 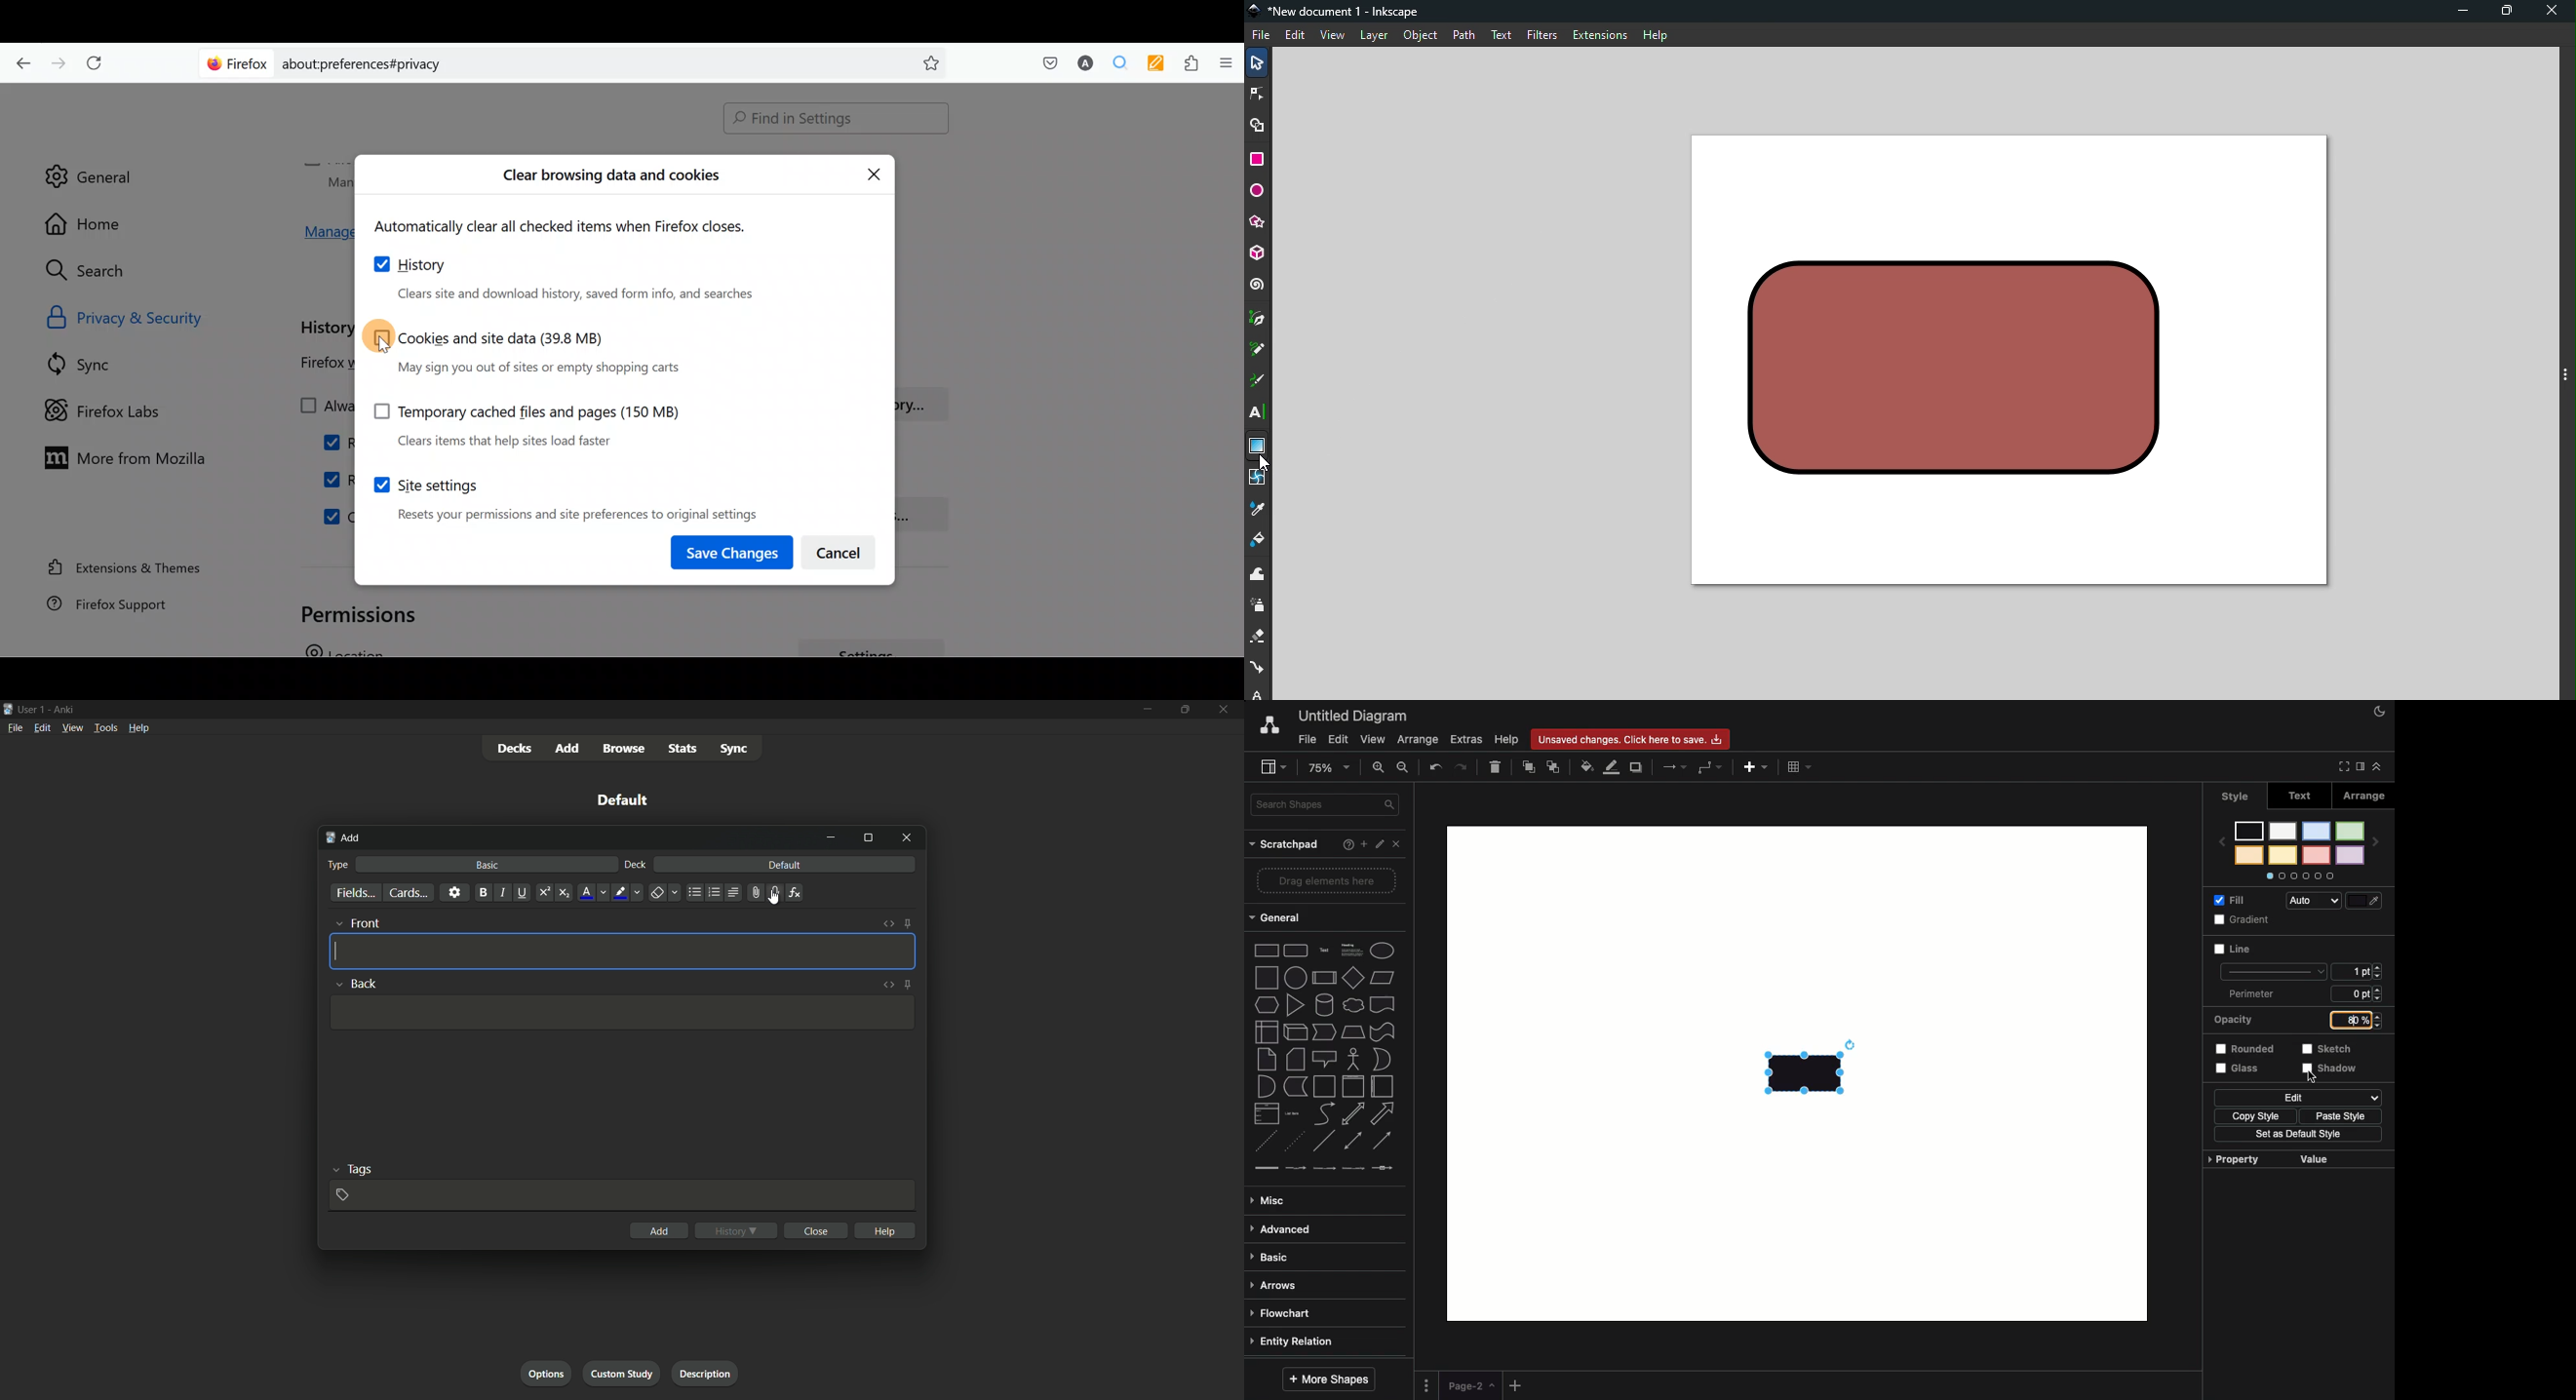 I want to click on cards, so click(x=406, y=893).